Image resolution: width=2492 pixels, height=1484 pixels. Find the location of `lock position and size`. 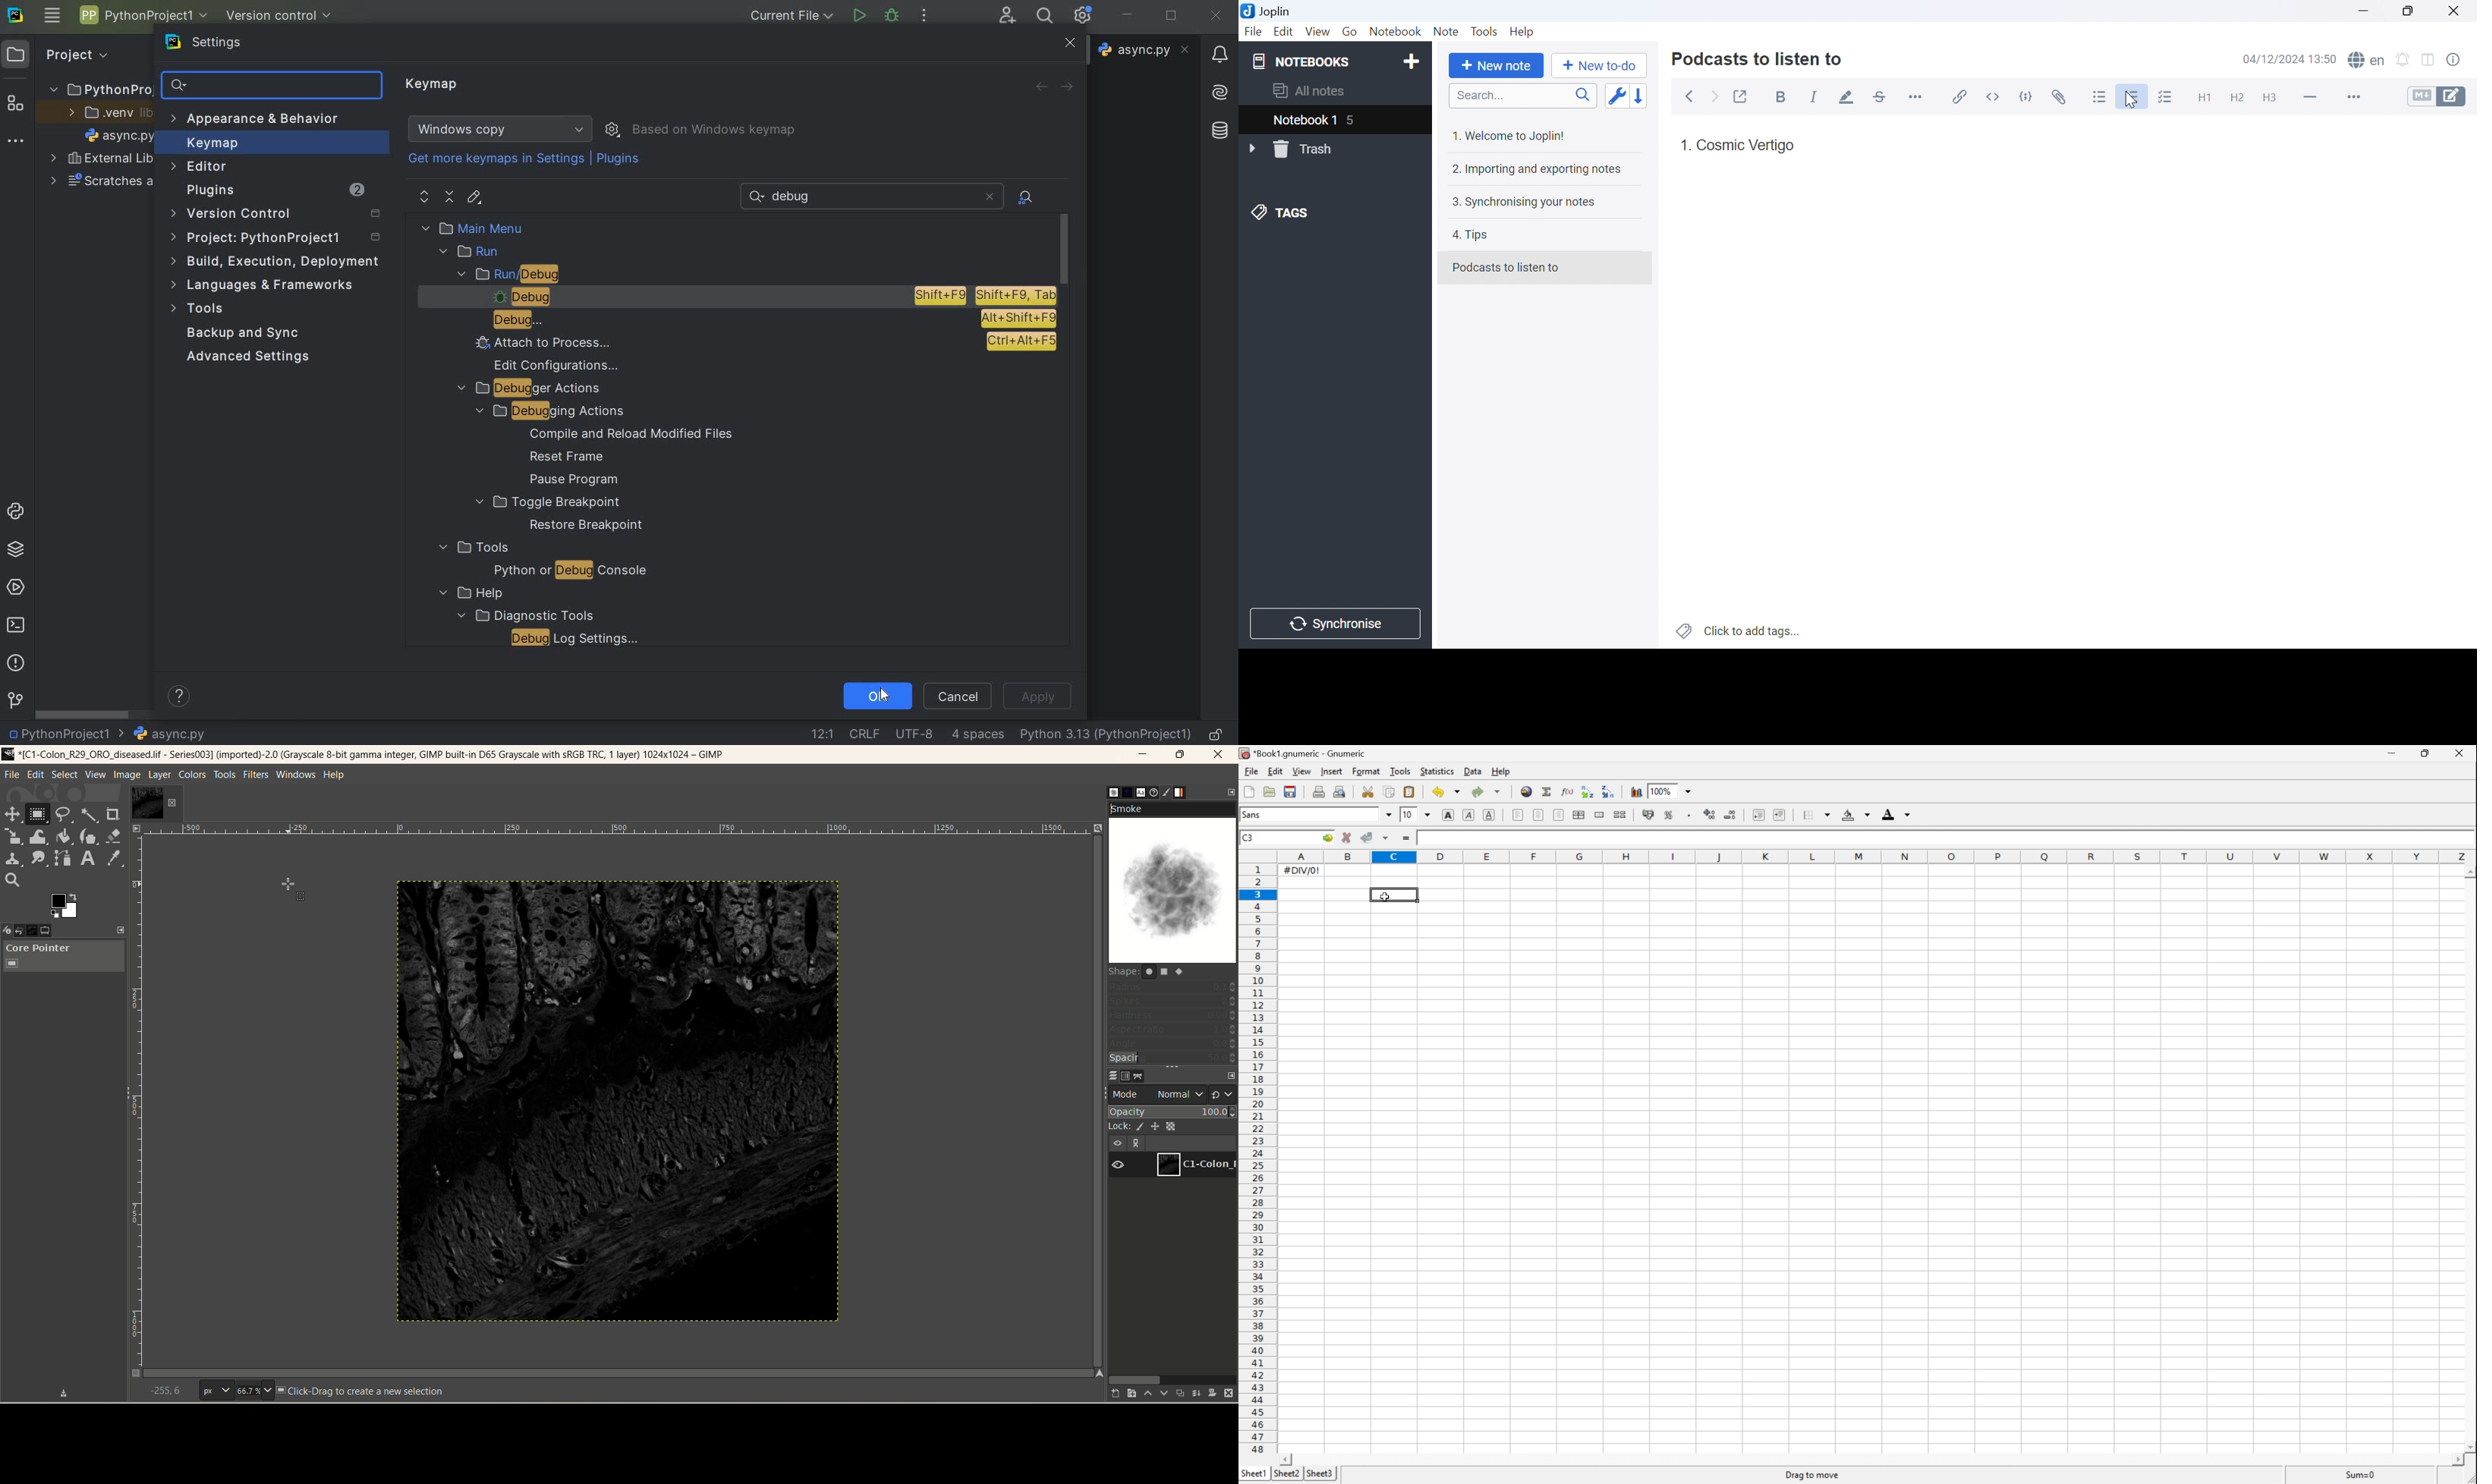

lock position and size is located at coordinates (1155, 1127).